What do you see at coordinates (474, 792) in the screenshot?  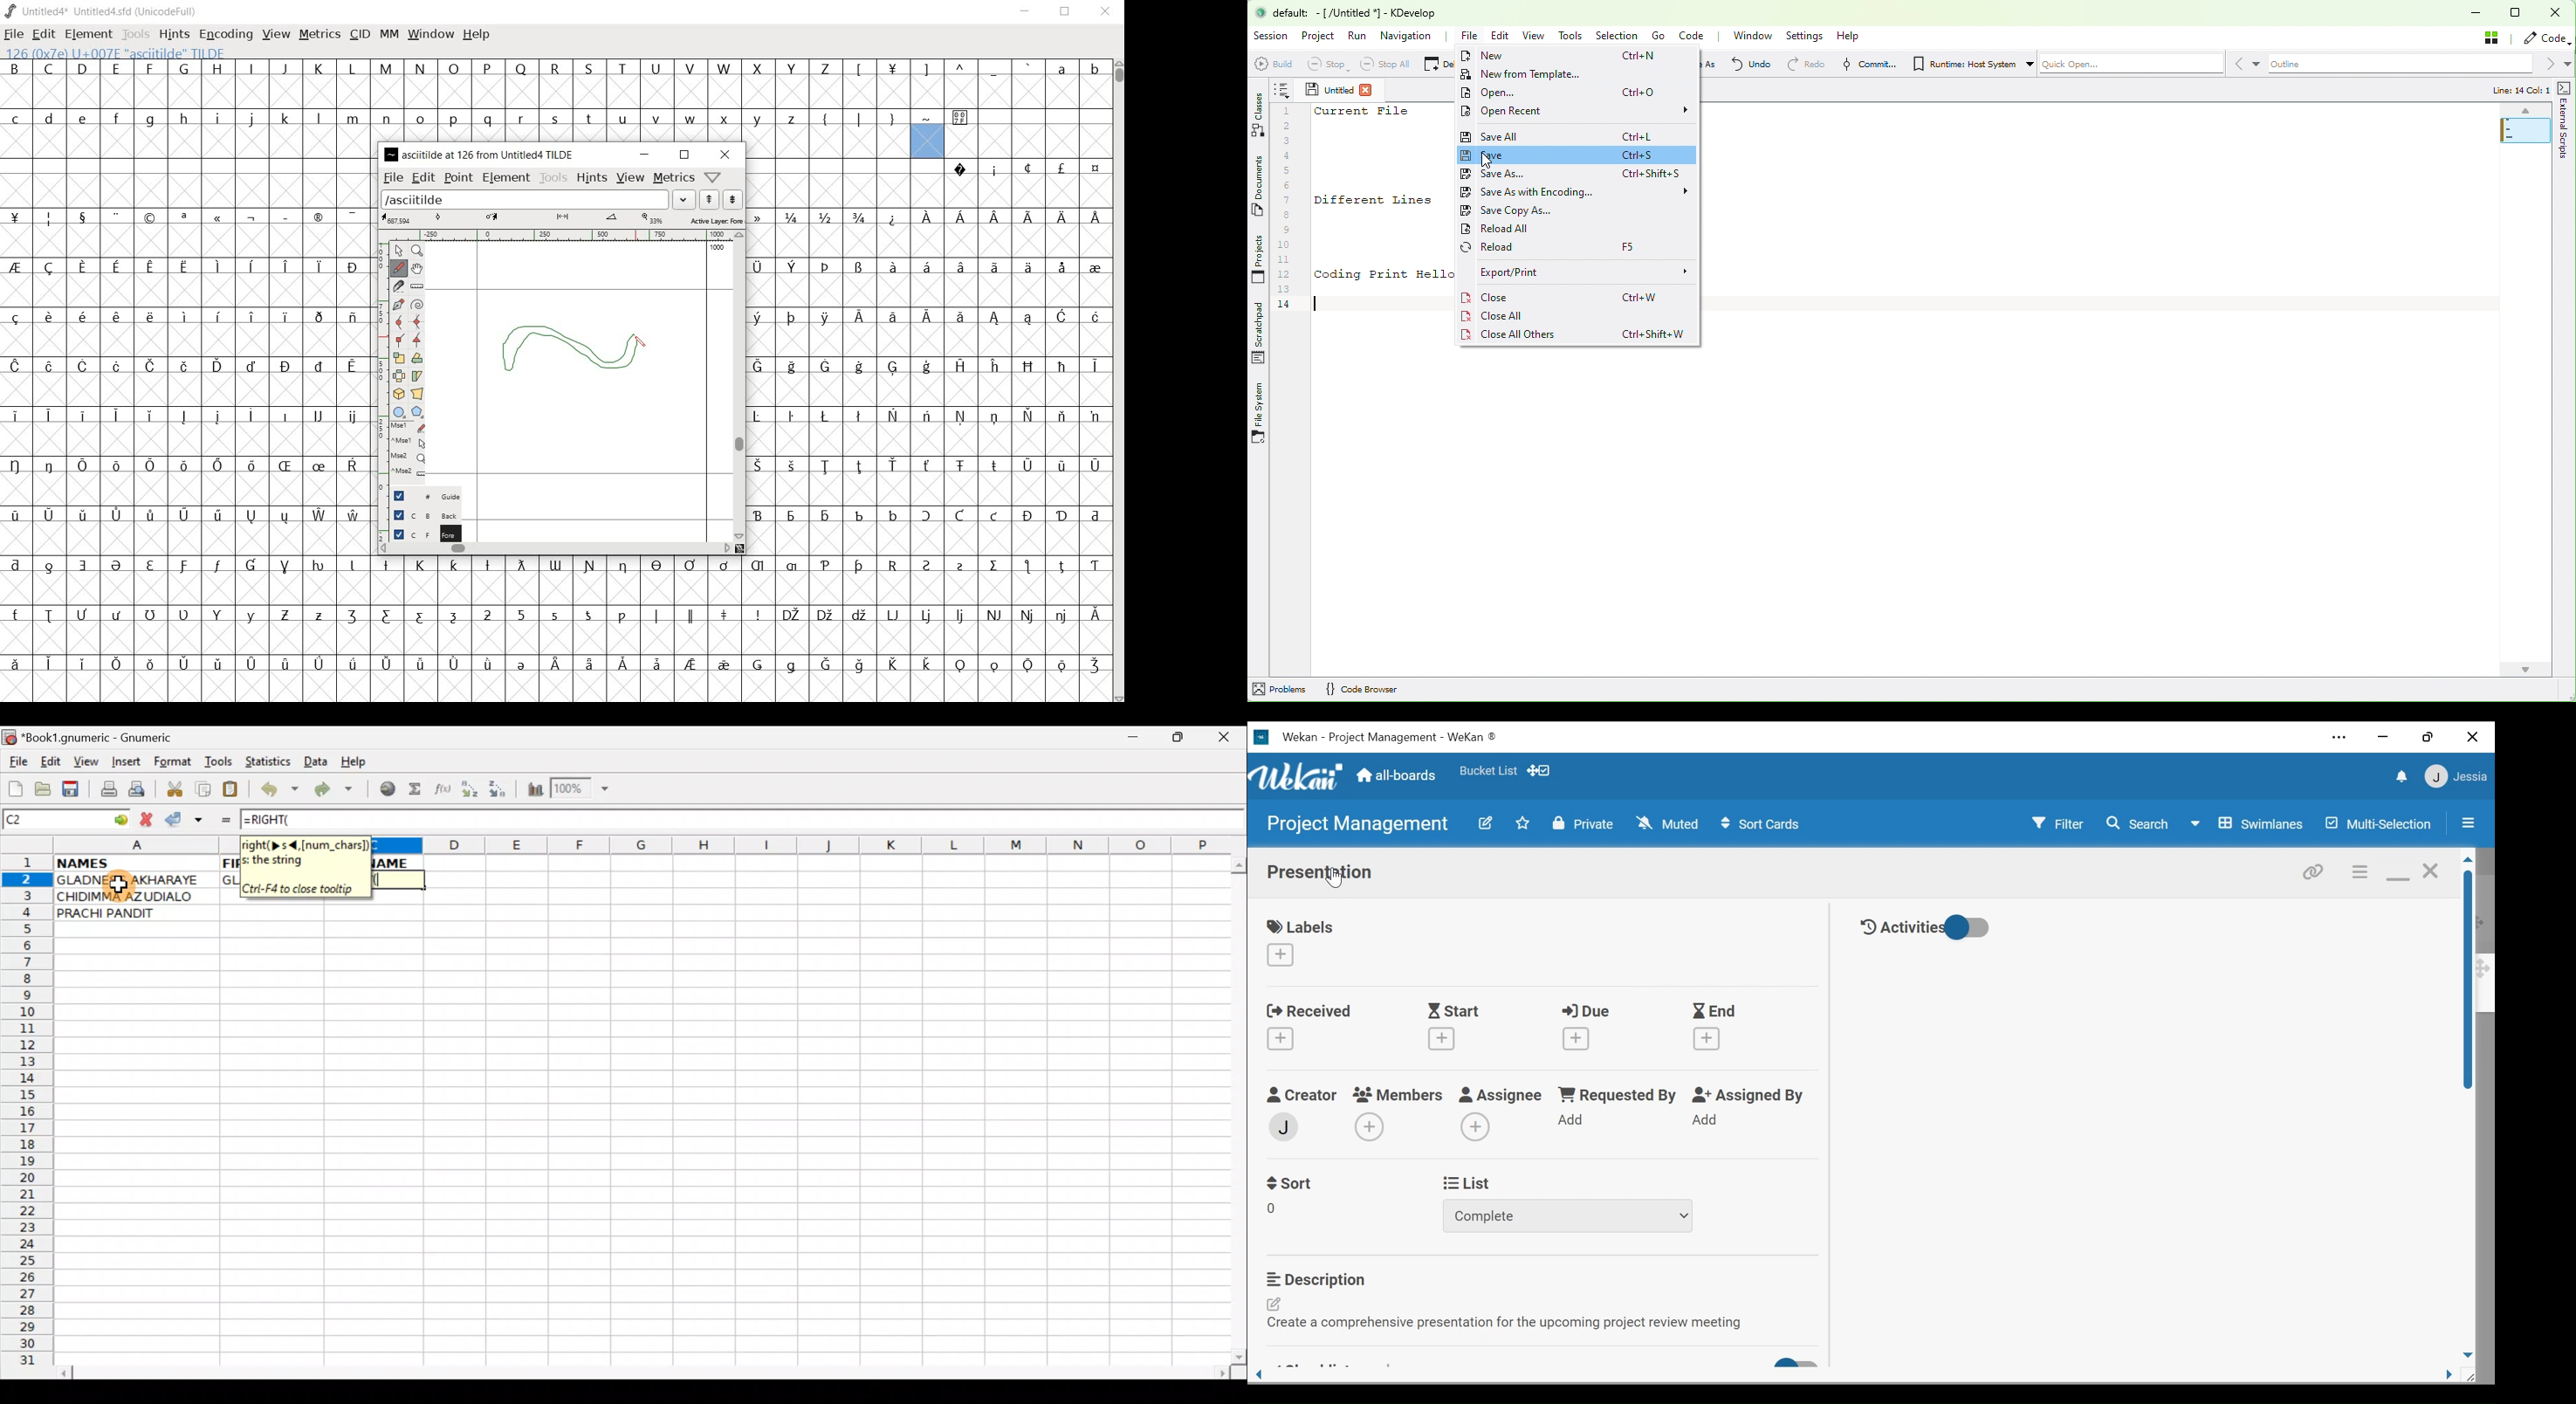 I see `Sort Ascending order` at bounding box center [474, 792].